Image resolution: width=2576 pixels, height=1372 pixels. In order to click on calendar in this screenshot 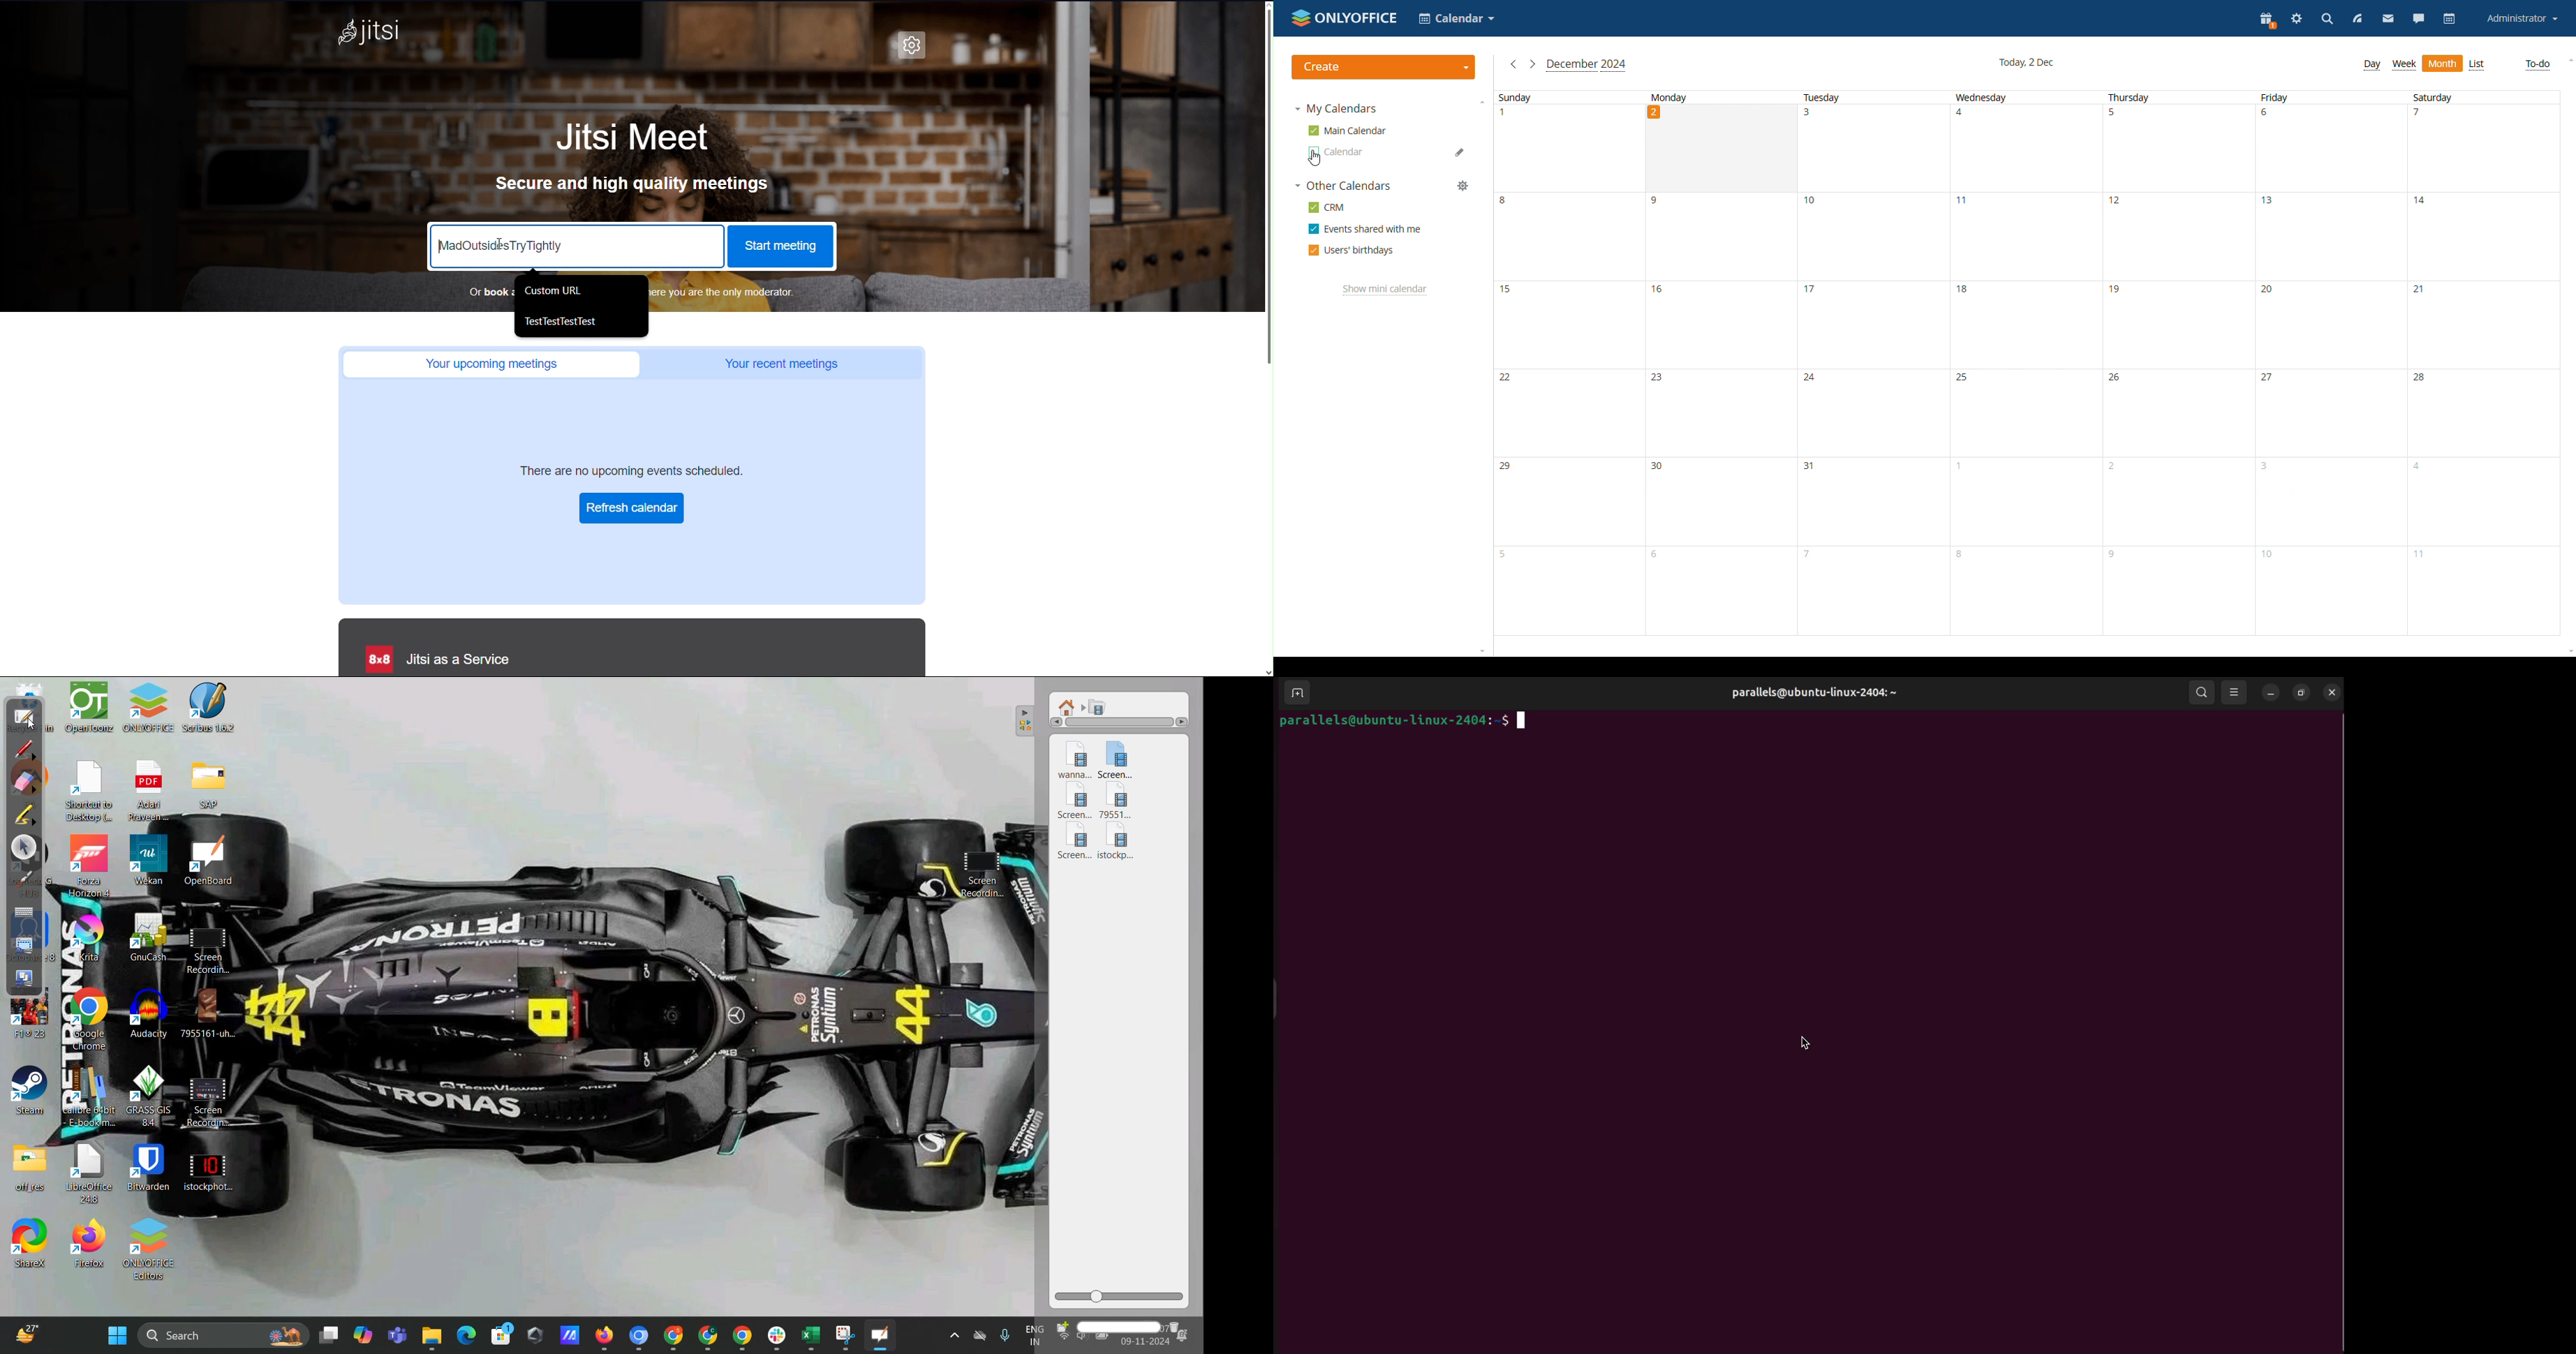, I will do `click(2449, 19)`.